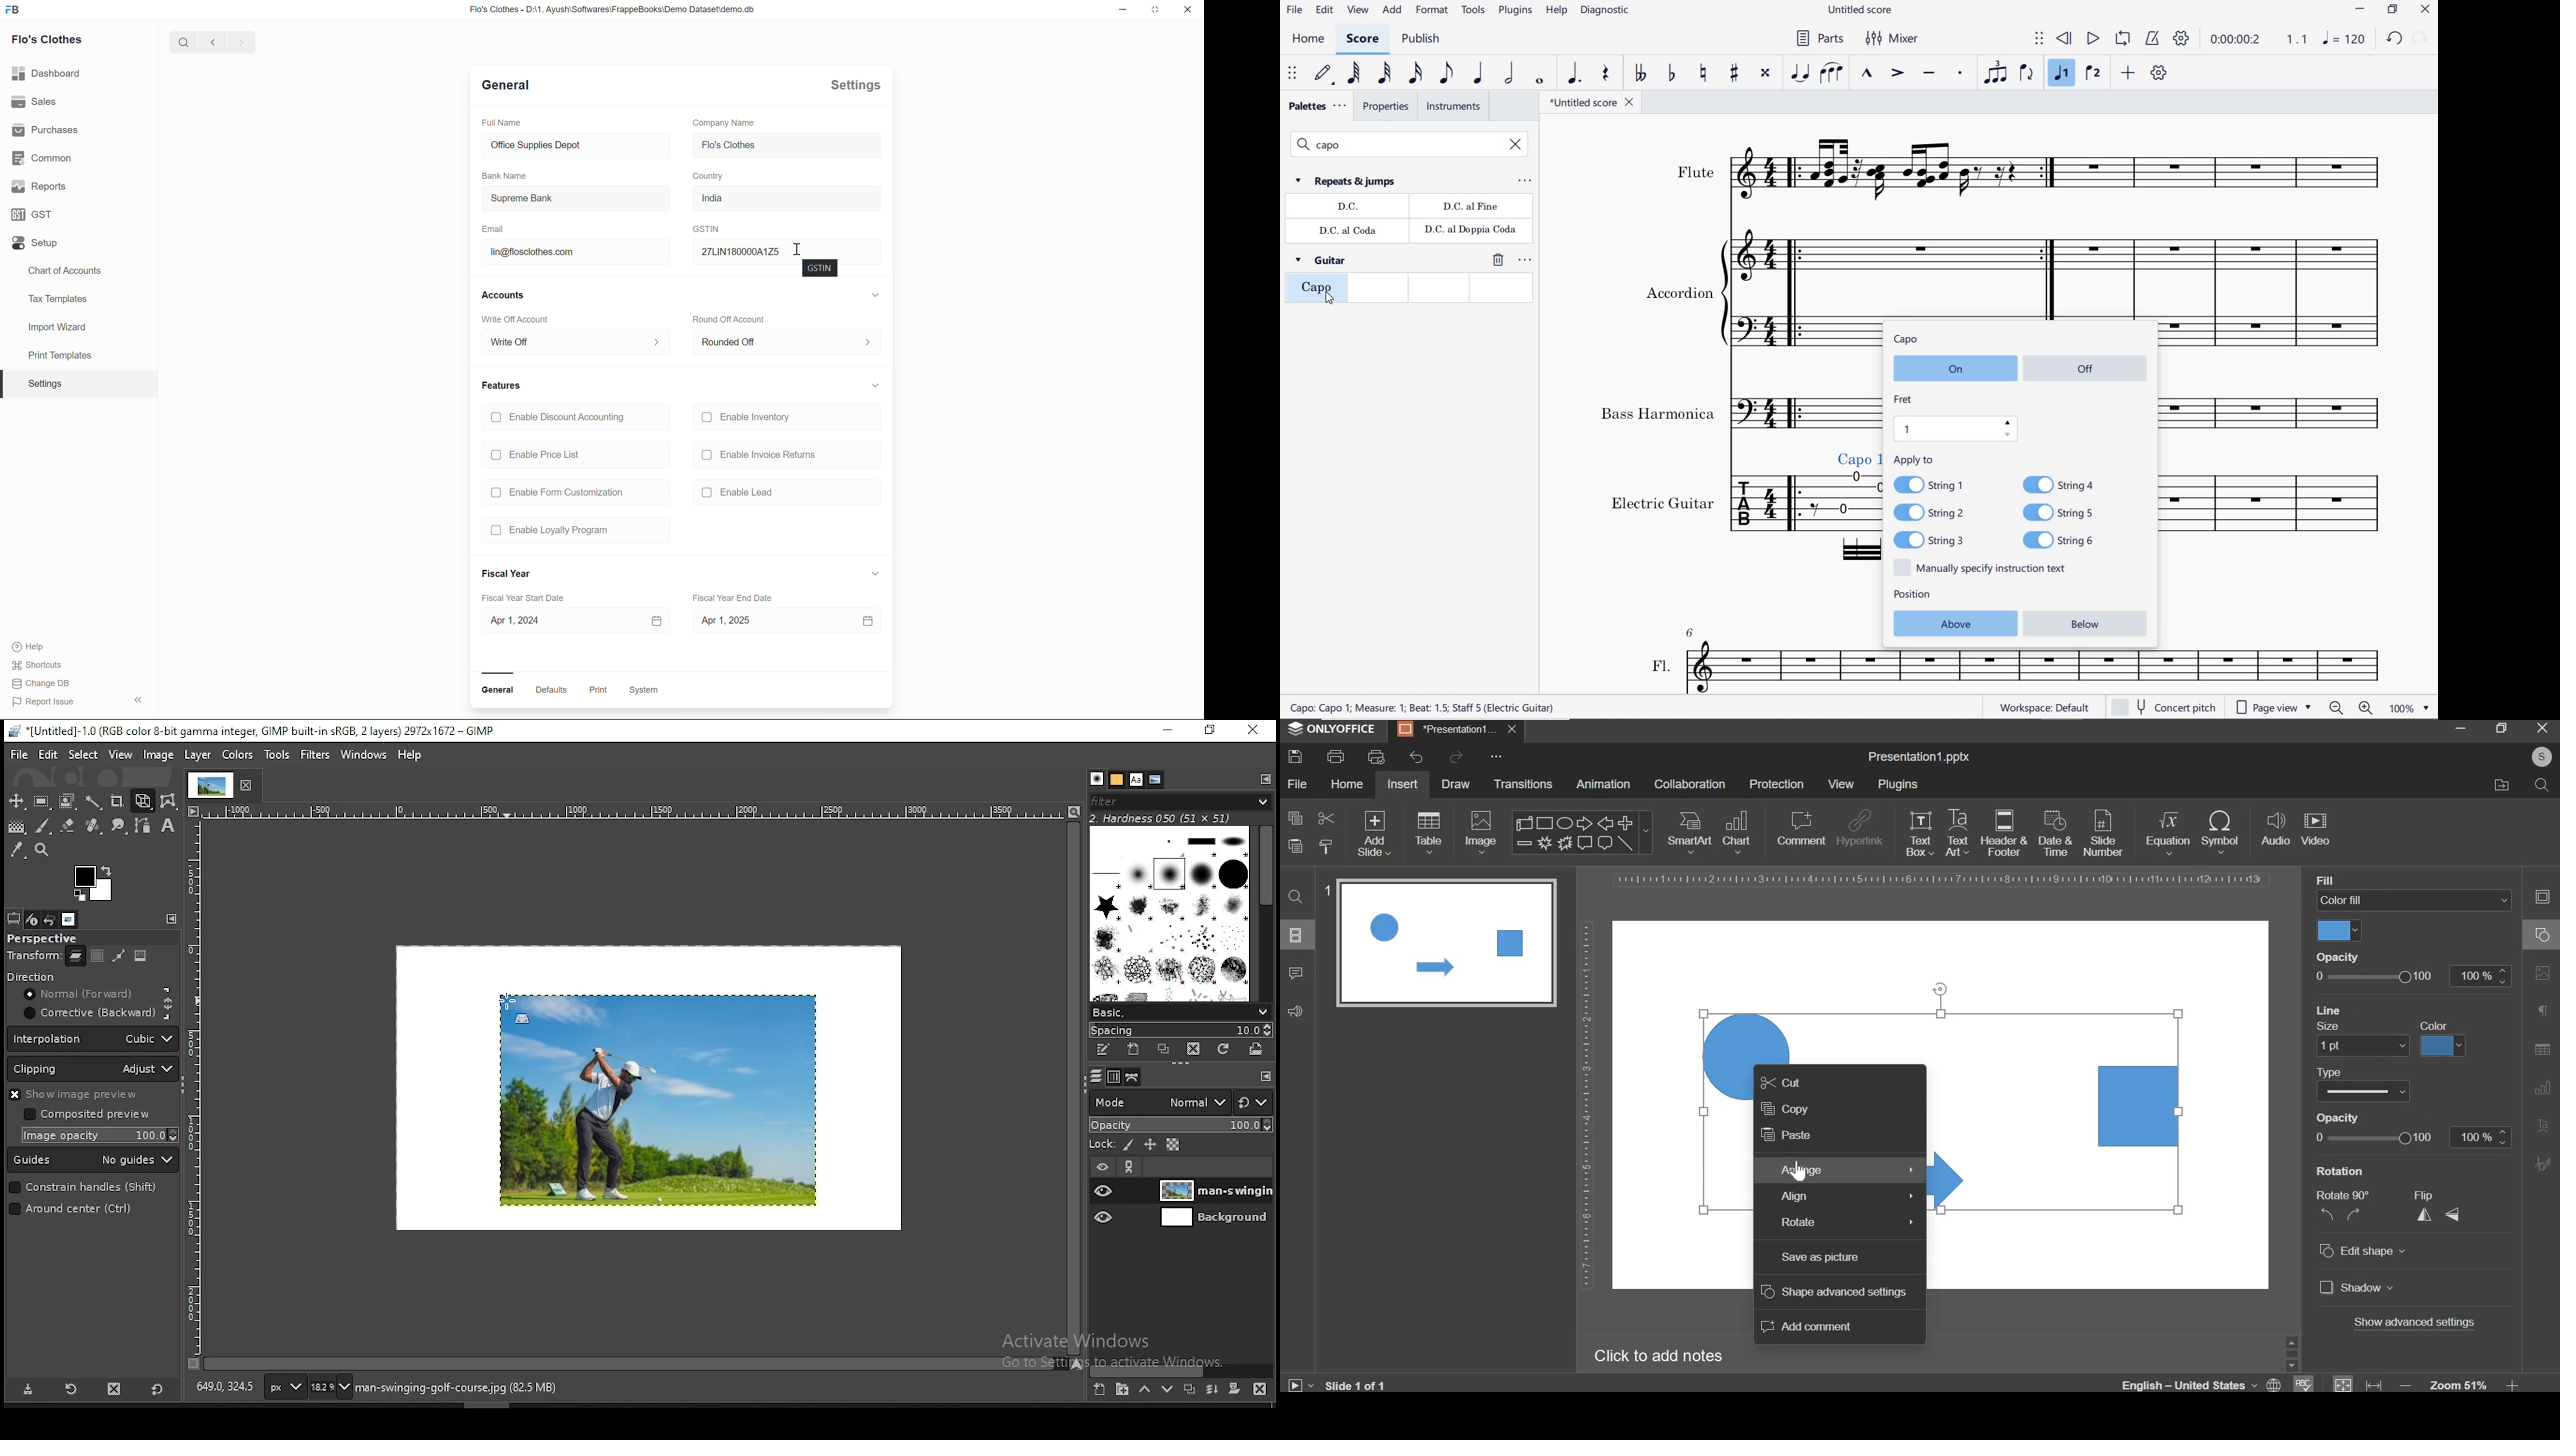  What do you see at coordinates (2203, 1386) in the screenshot?
I see `language` at bounding box center [2203, 1386].